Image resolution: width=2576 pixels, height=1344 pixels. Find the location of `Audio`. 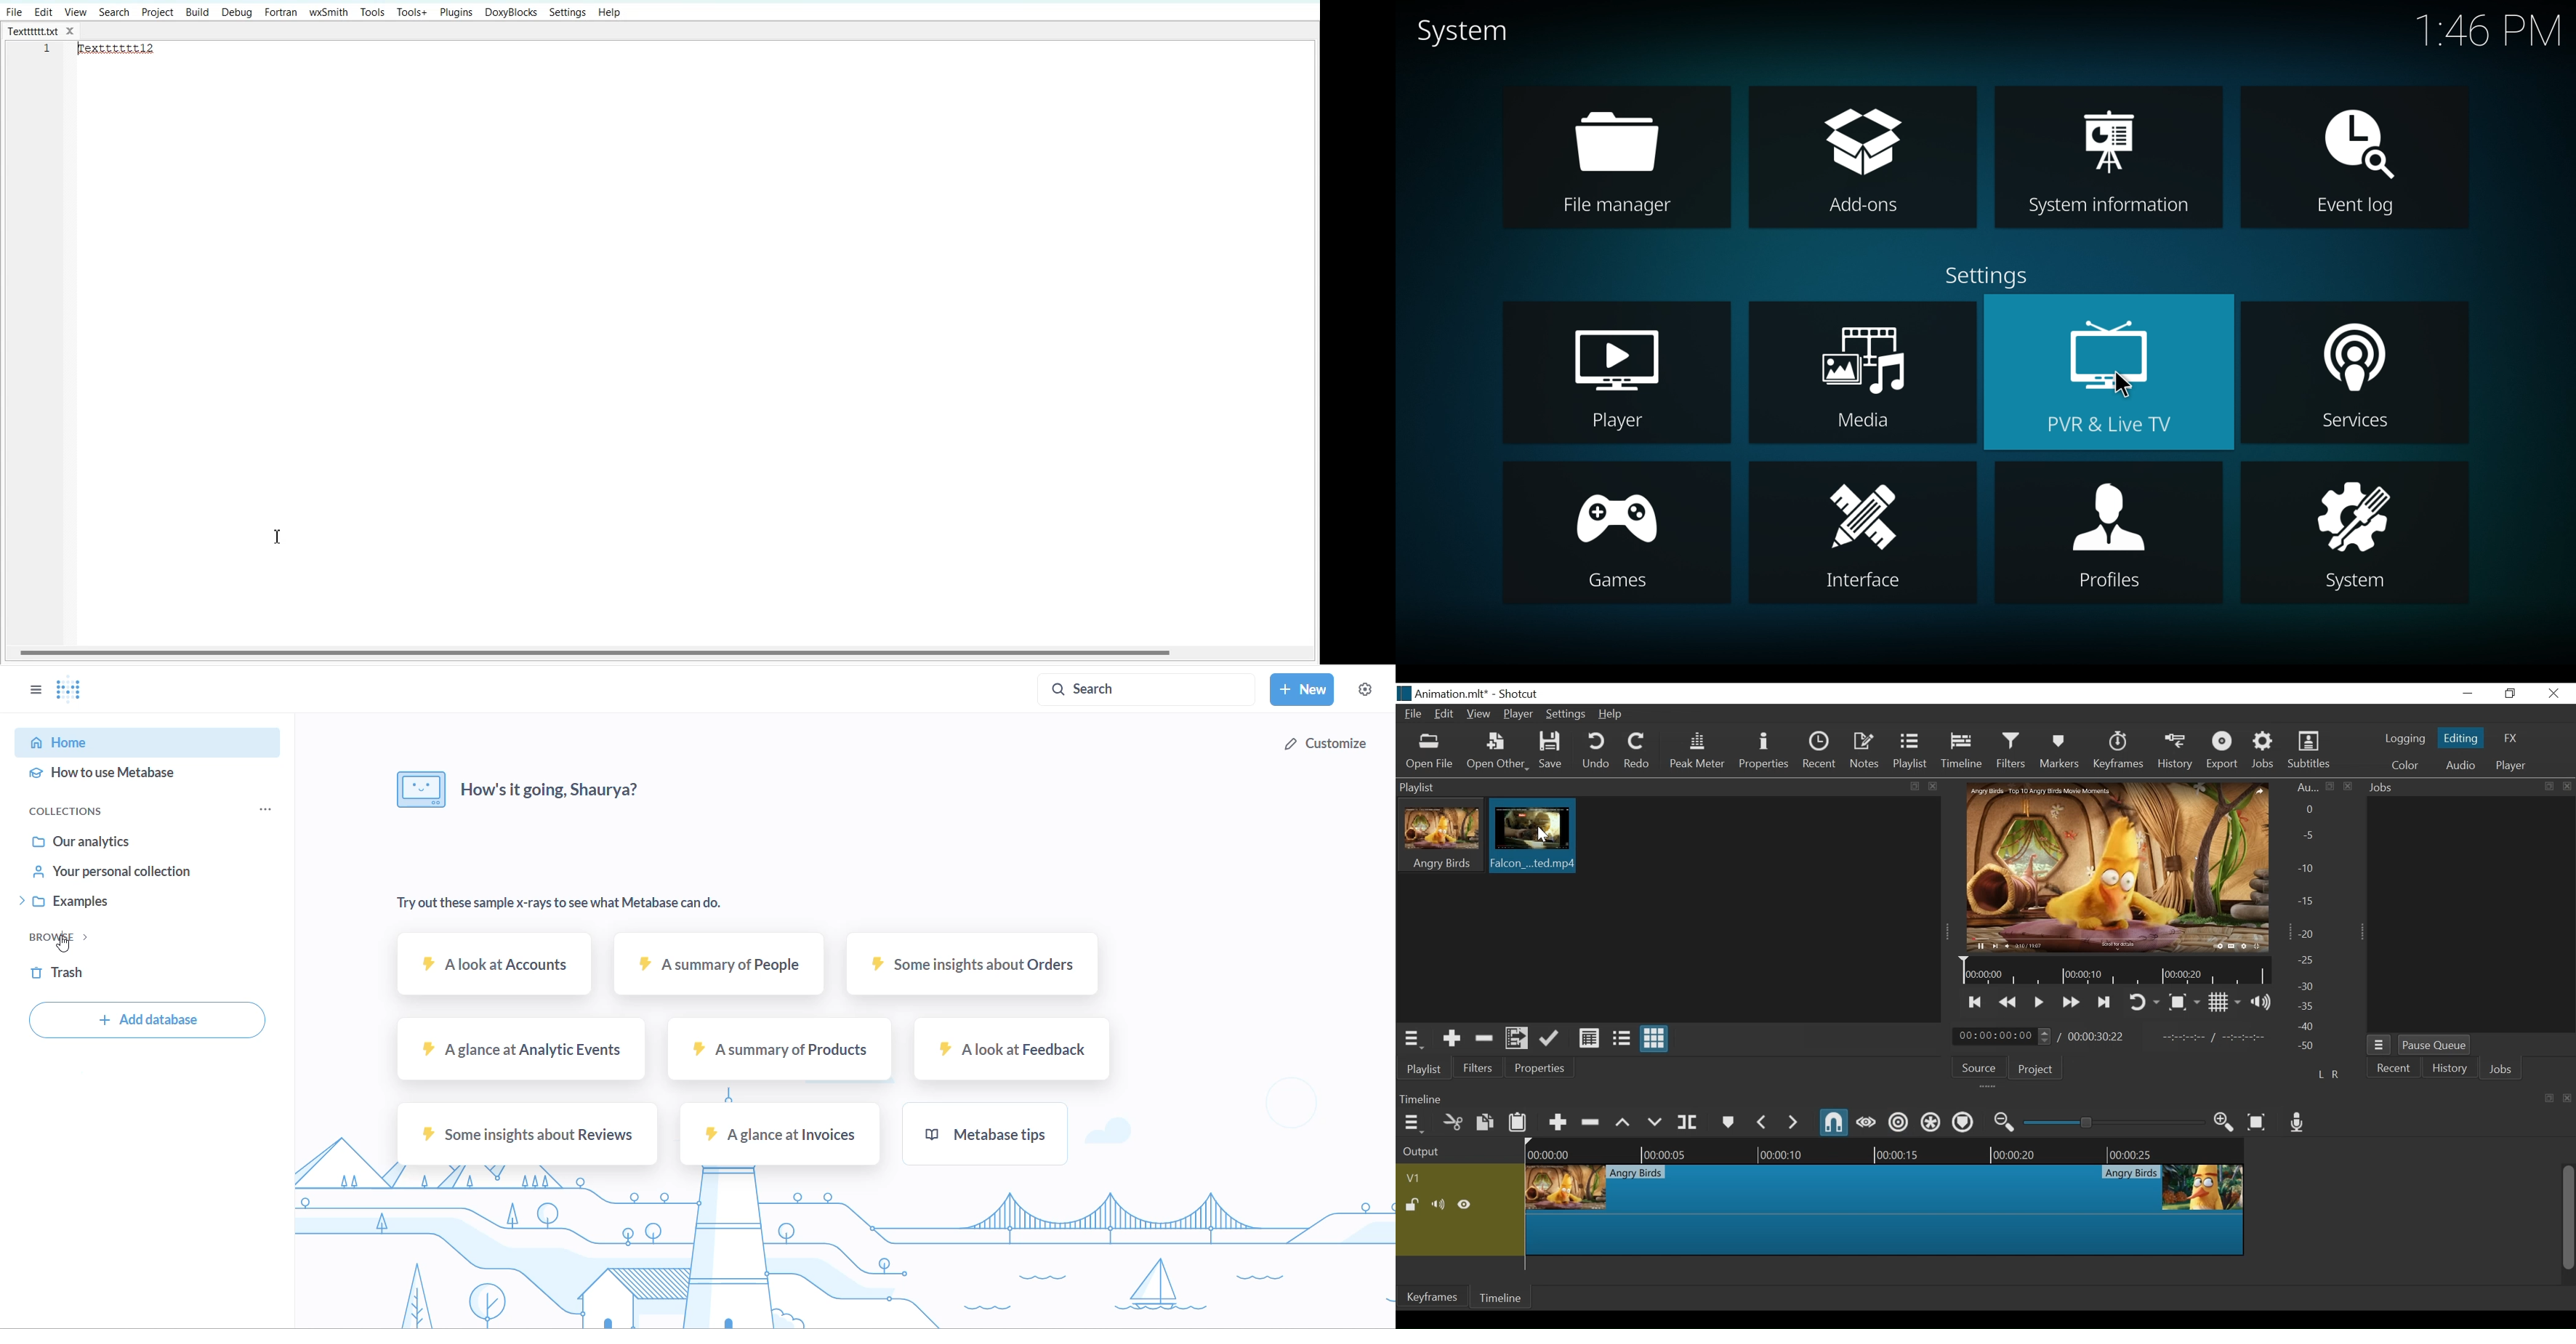

Audio is located at coordinates (2460, 765).